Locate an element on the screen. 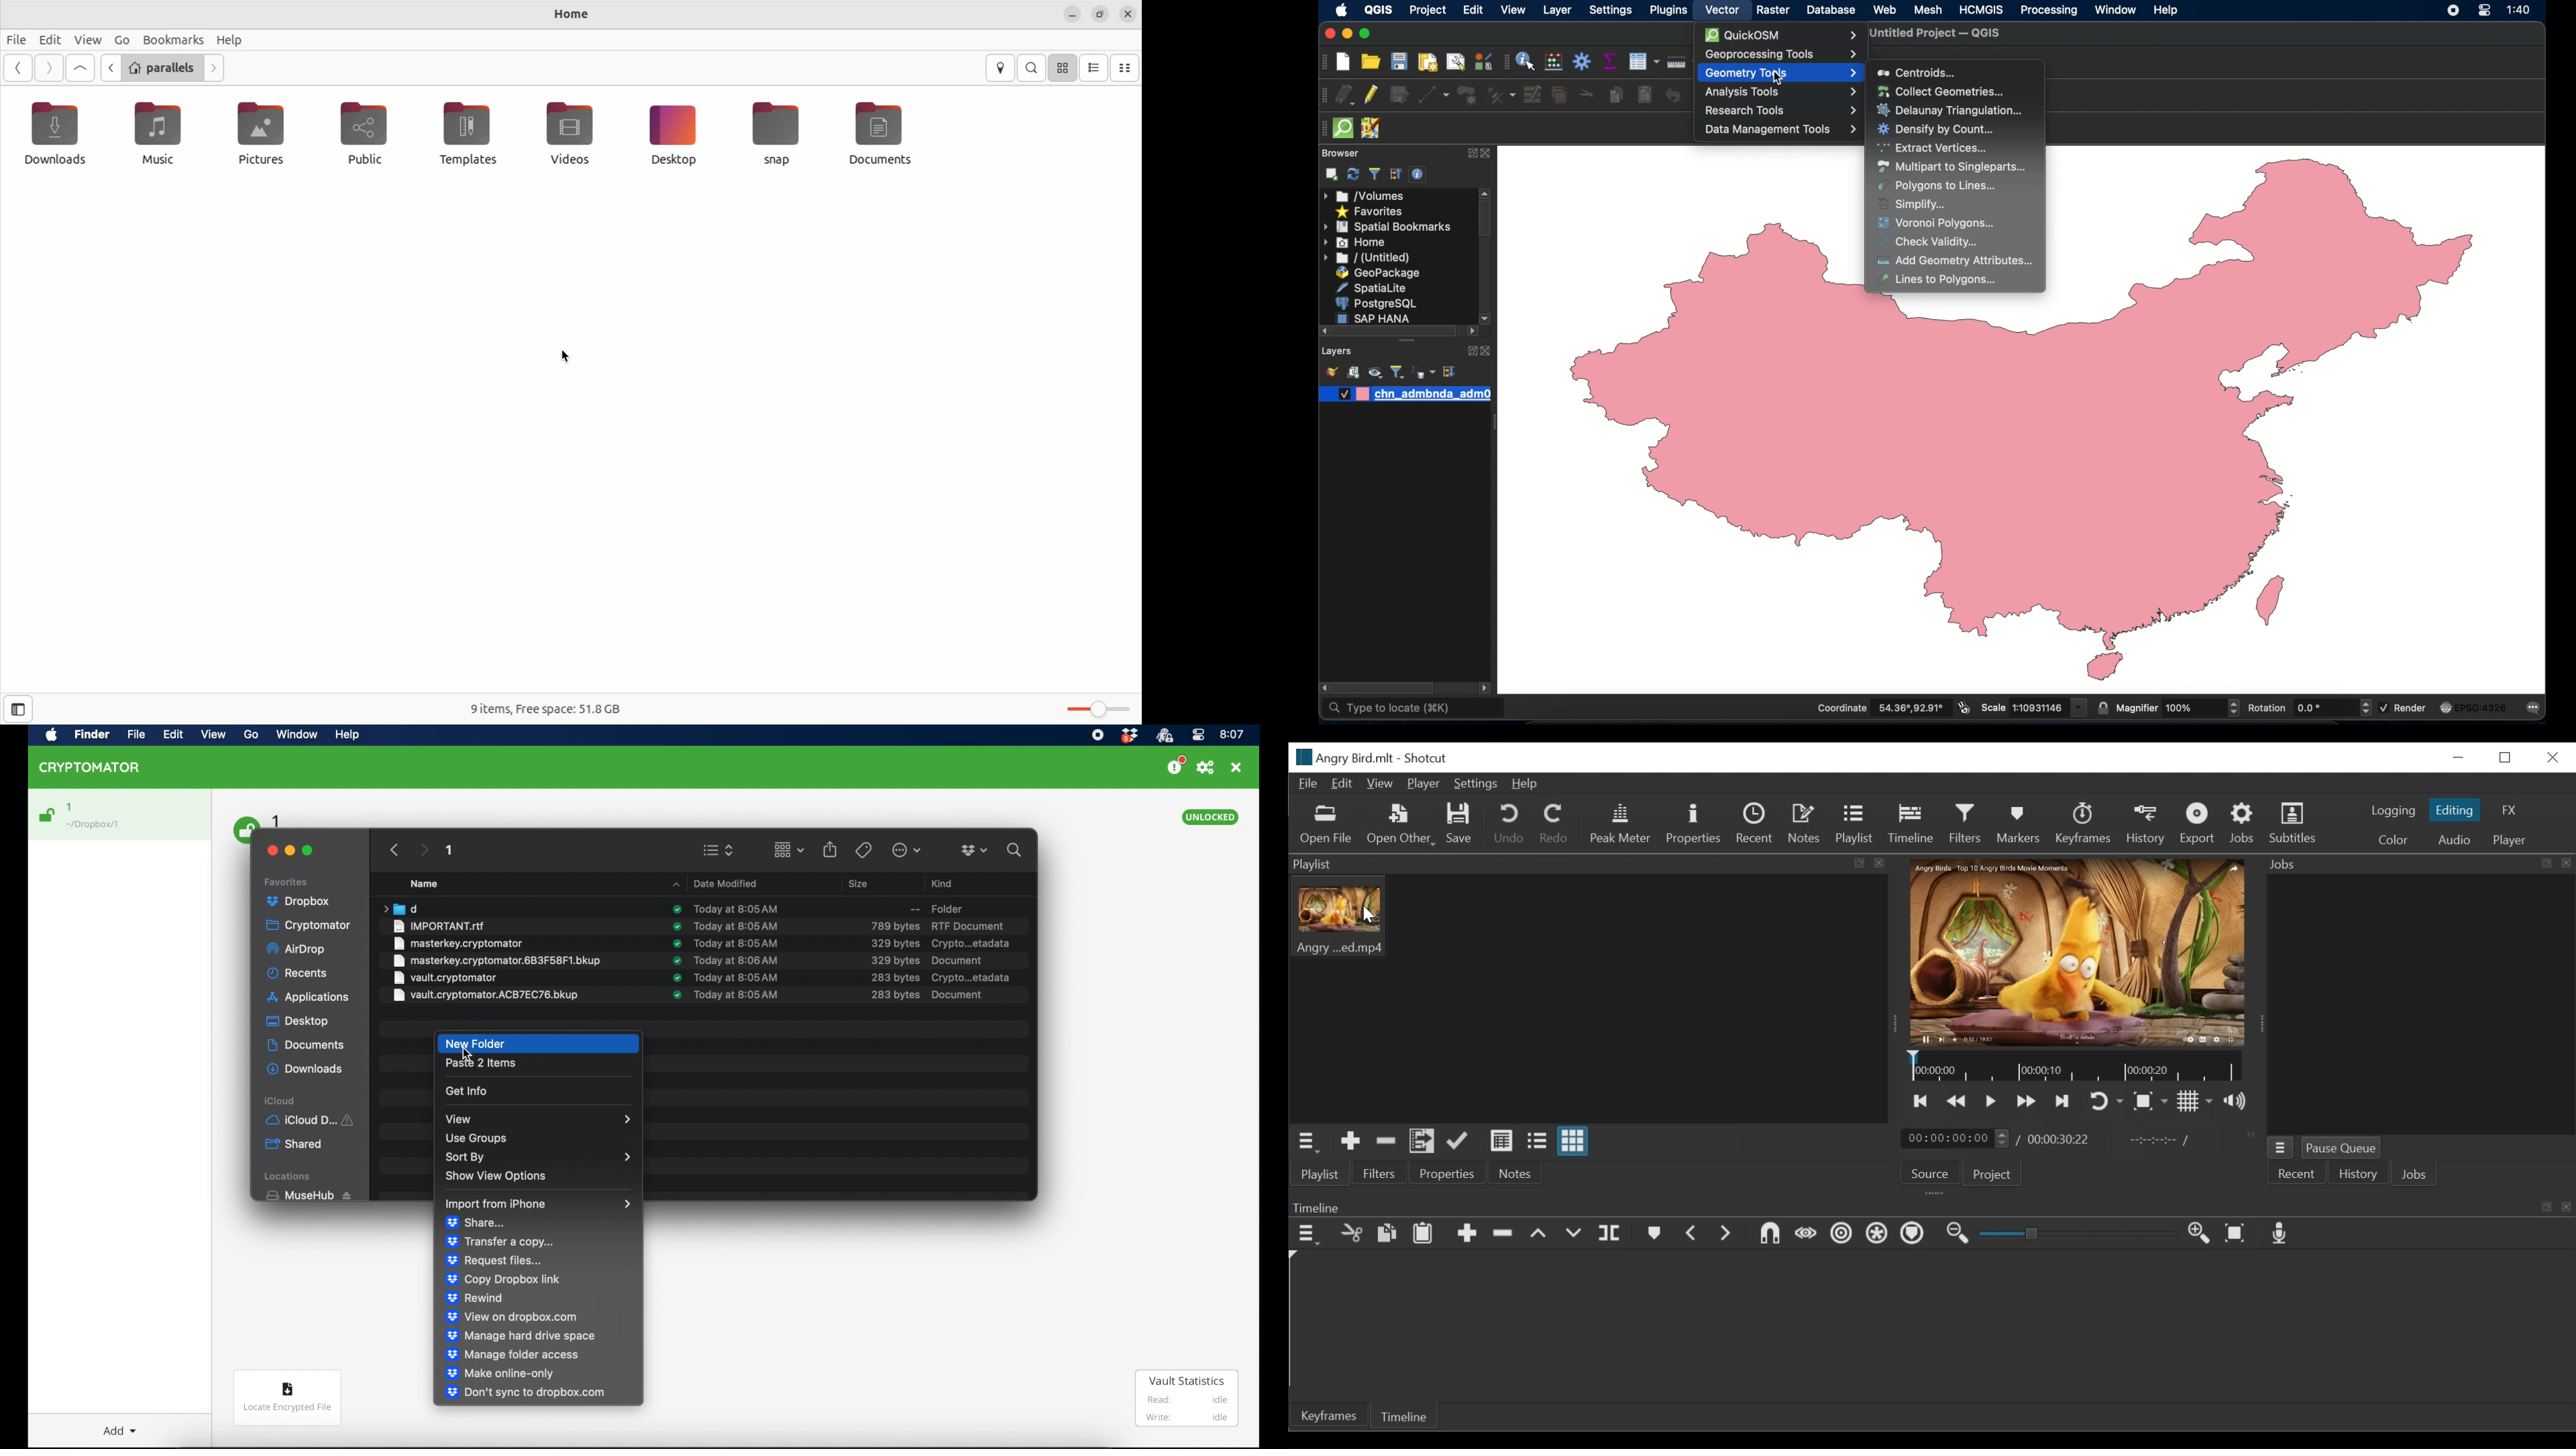  toggle zoom is located at coordinates (1092, 709).